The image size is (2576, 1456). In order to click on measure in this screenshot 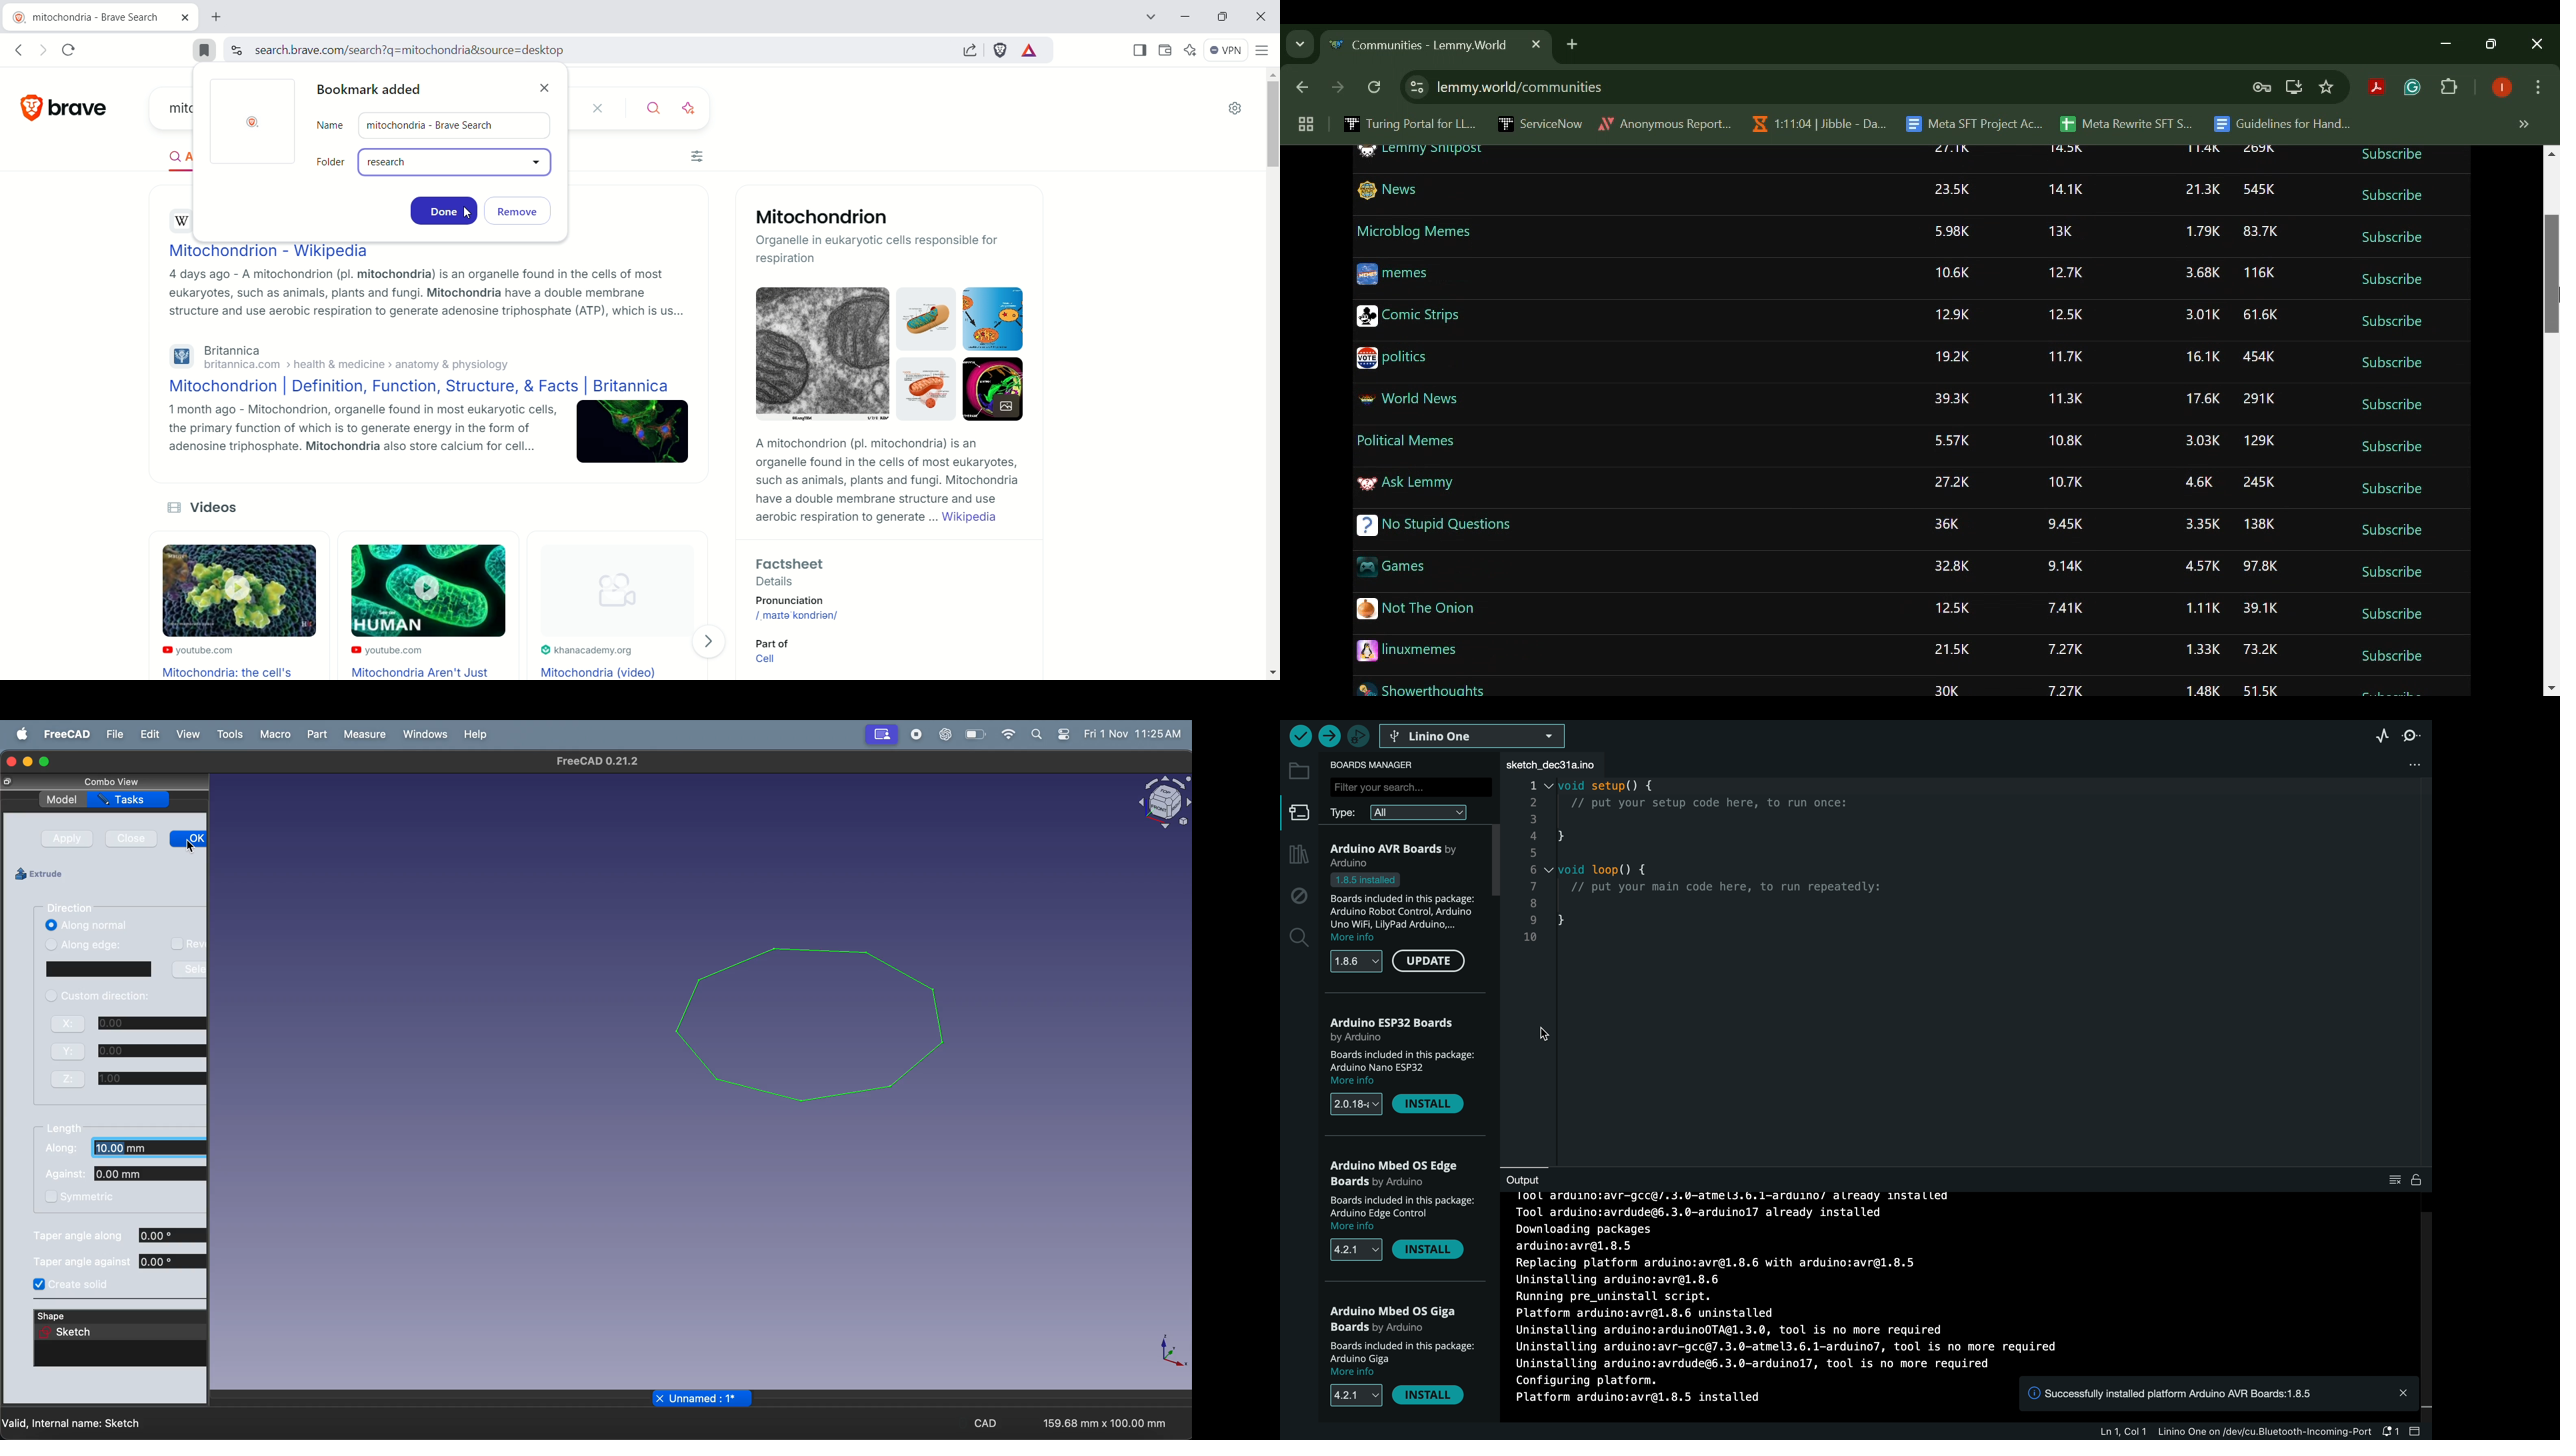, I will do `click(364, 734)`.